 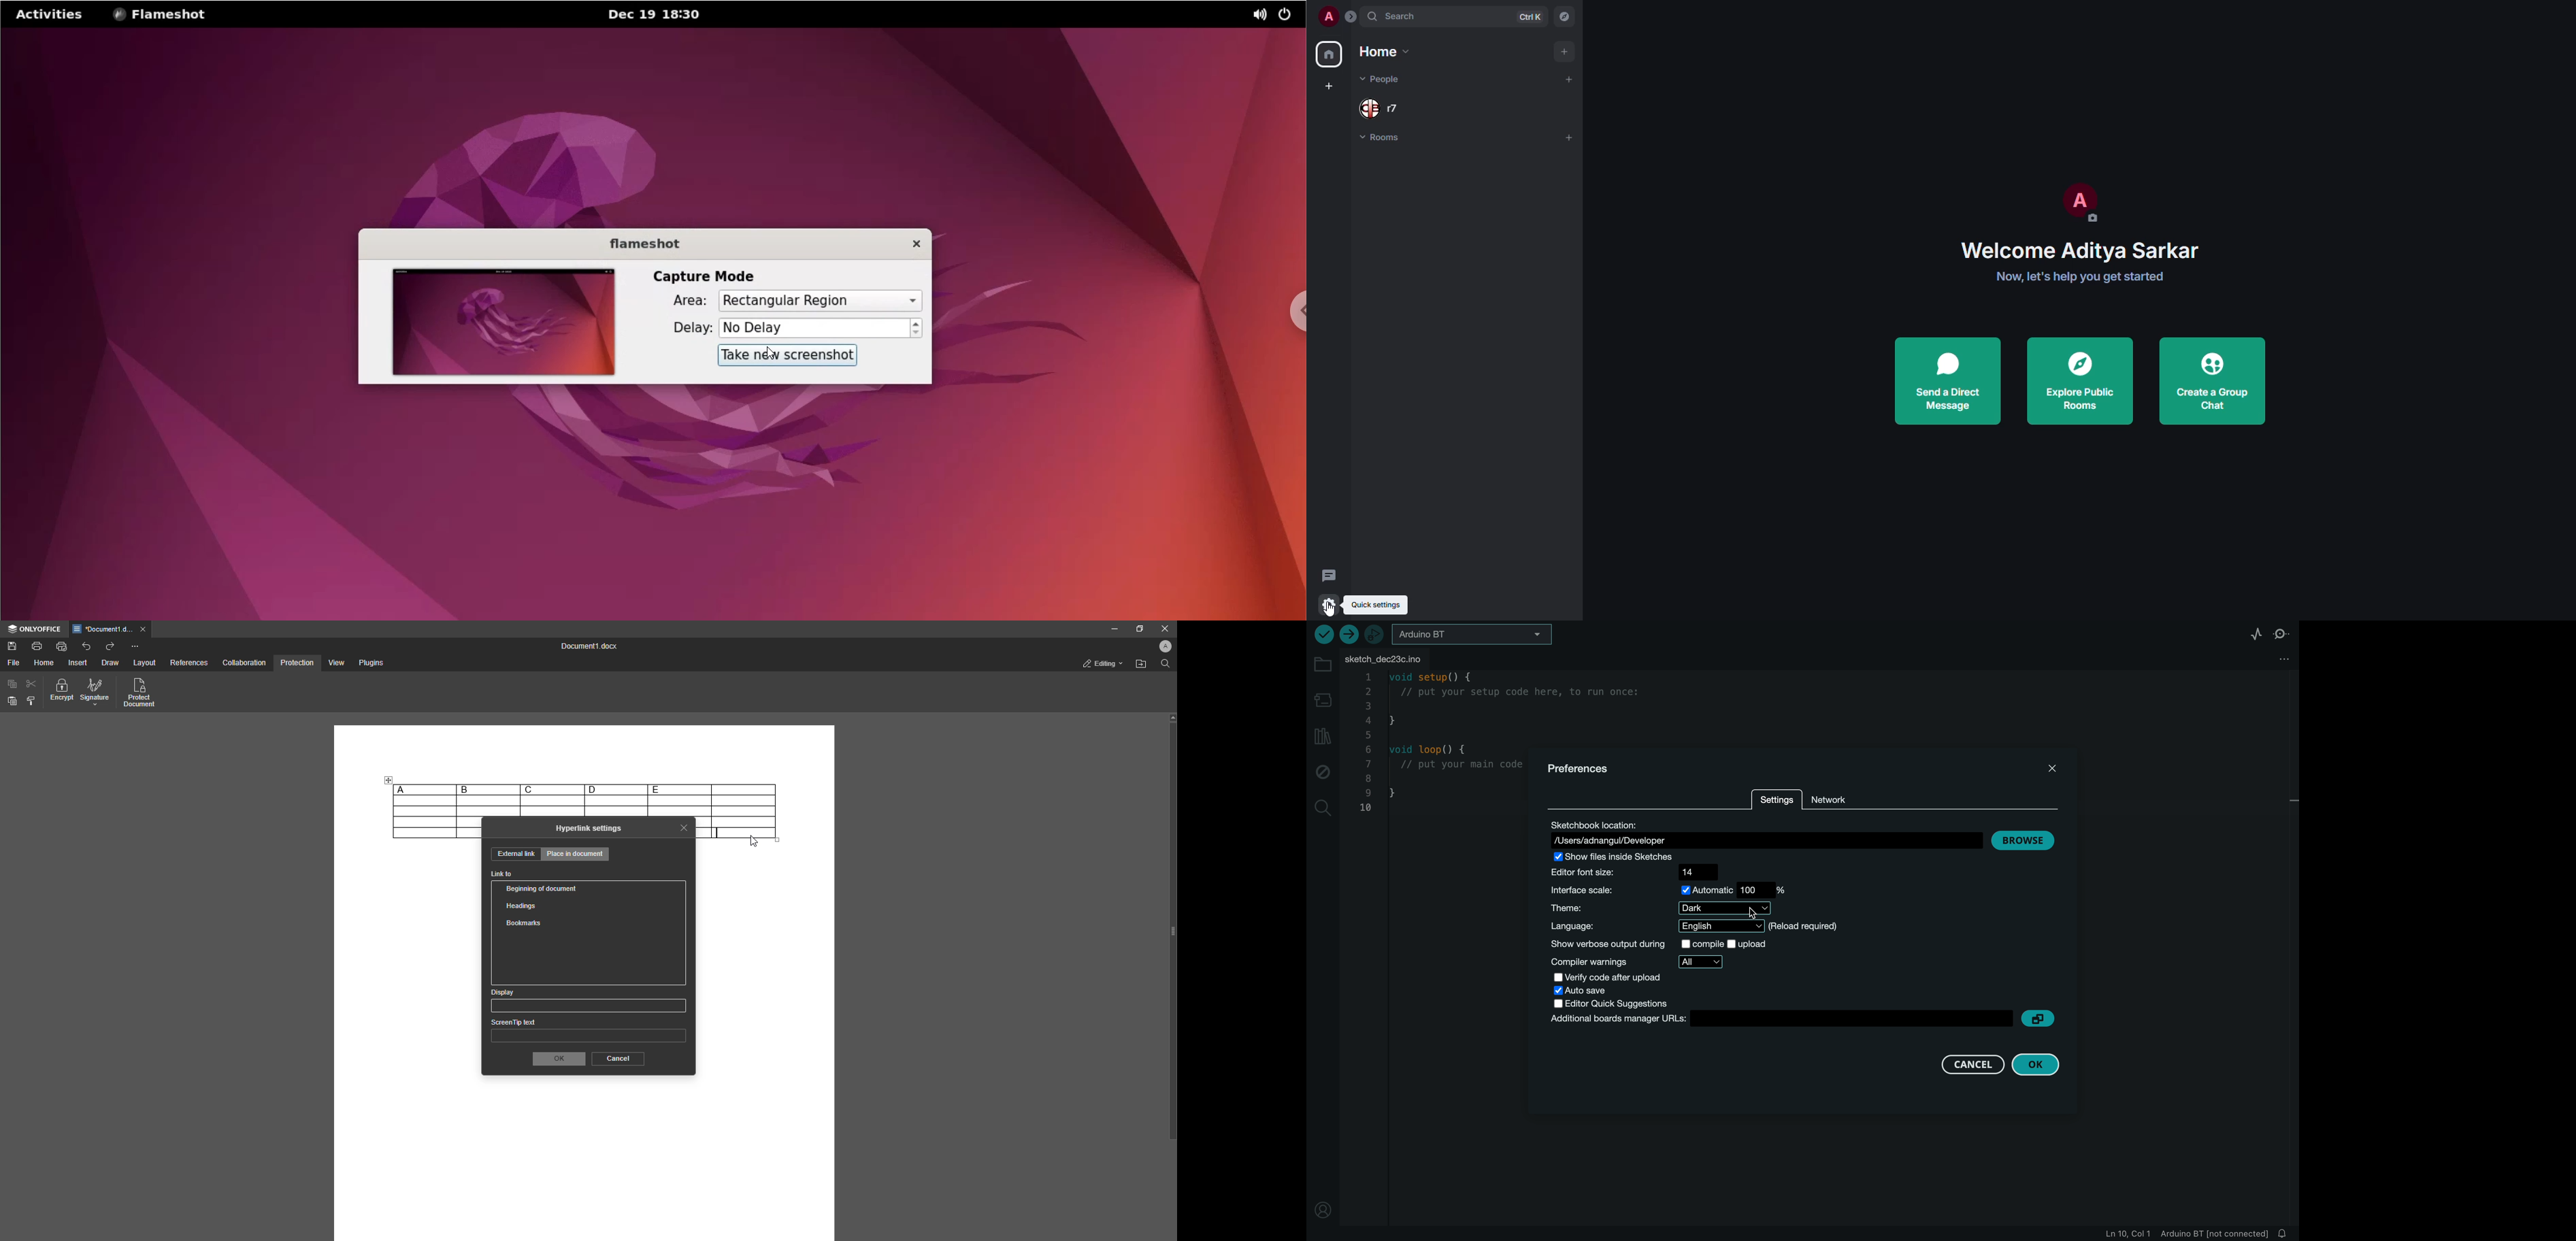 I want to click on Collaboration, so click(x=245, y=662).